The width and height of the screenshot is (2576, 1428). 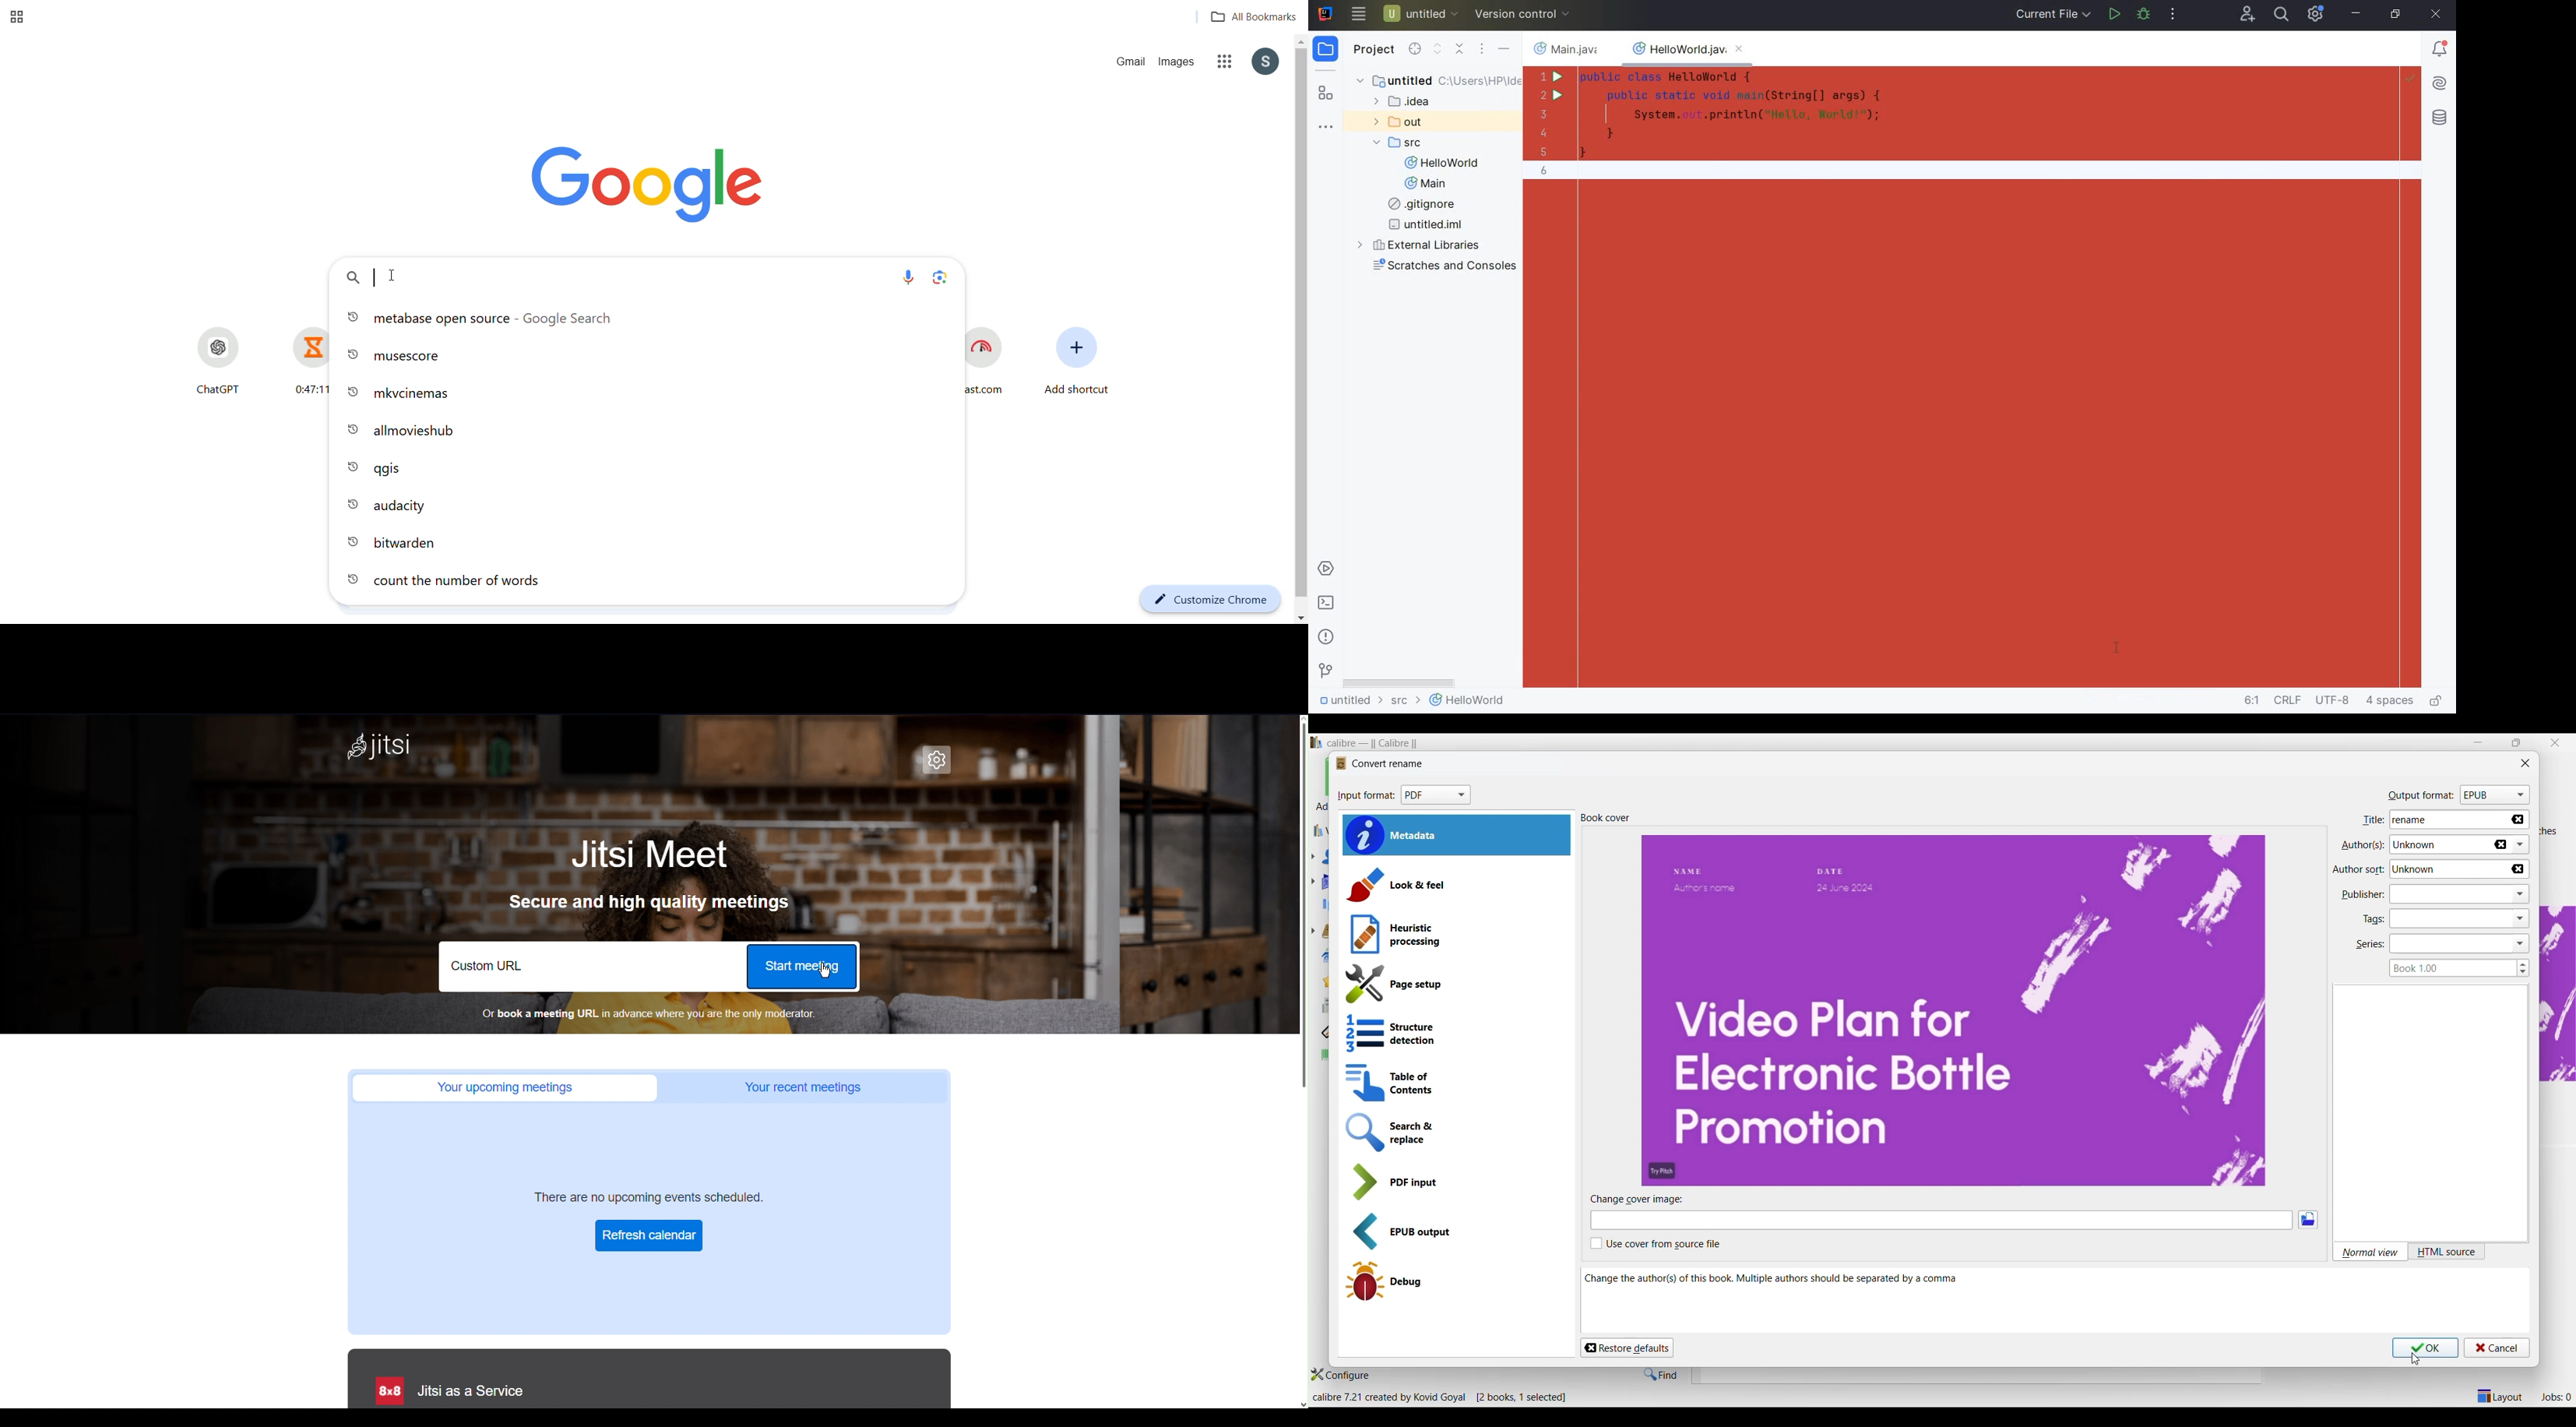 I want to click on Configure, so click(x=1341, y=1375).